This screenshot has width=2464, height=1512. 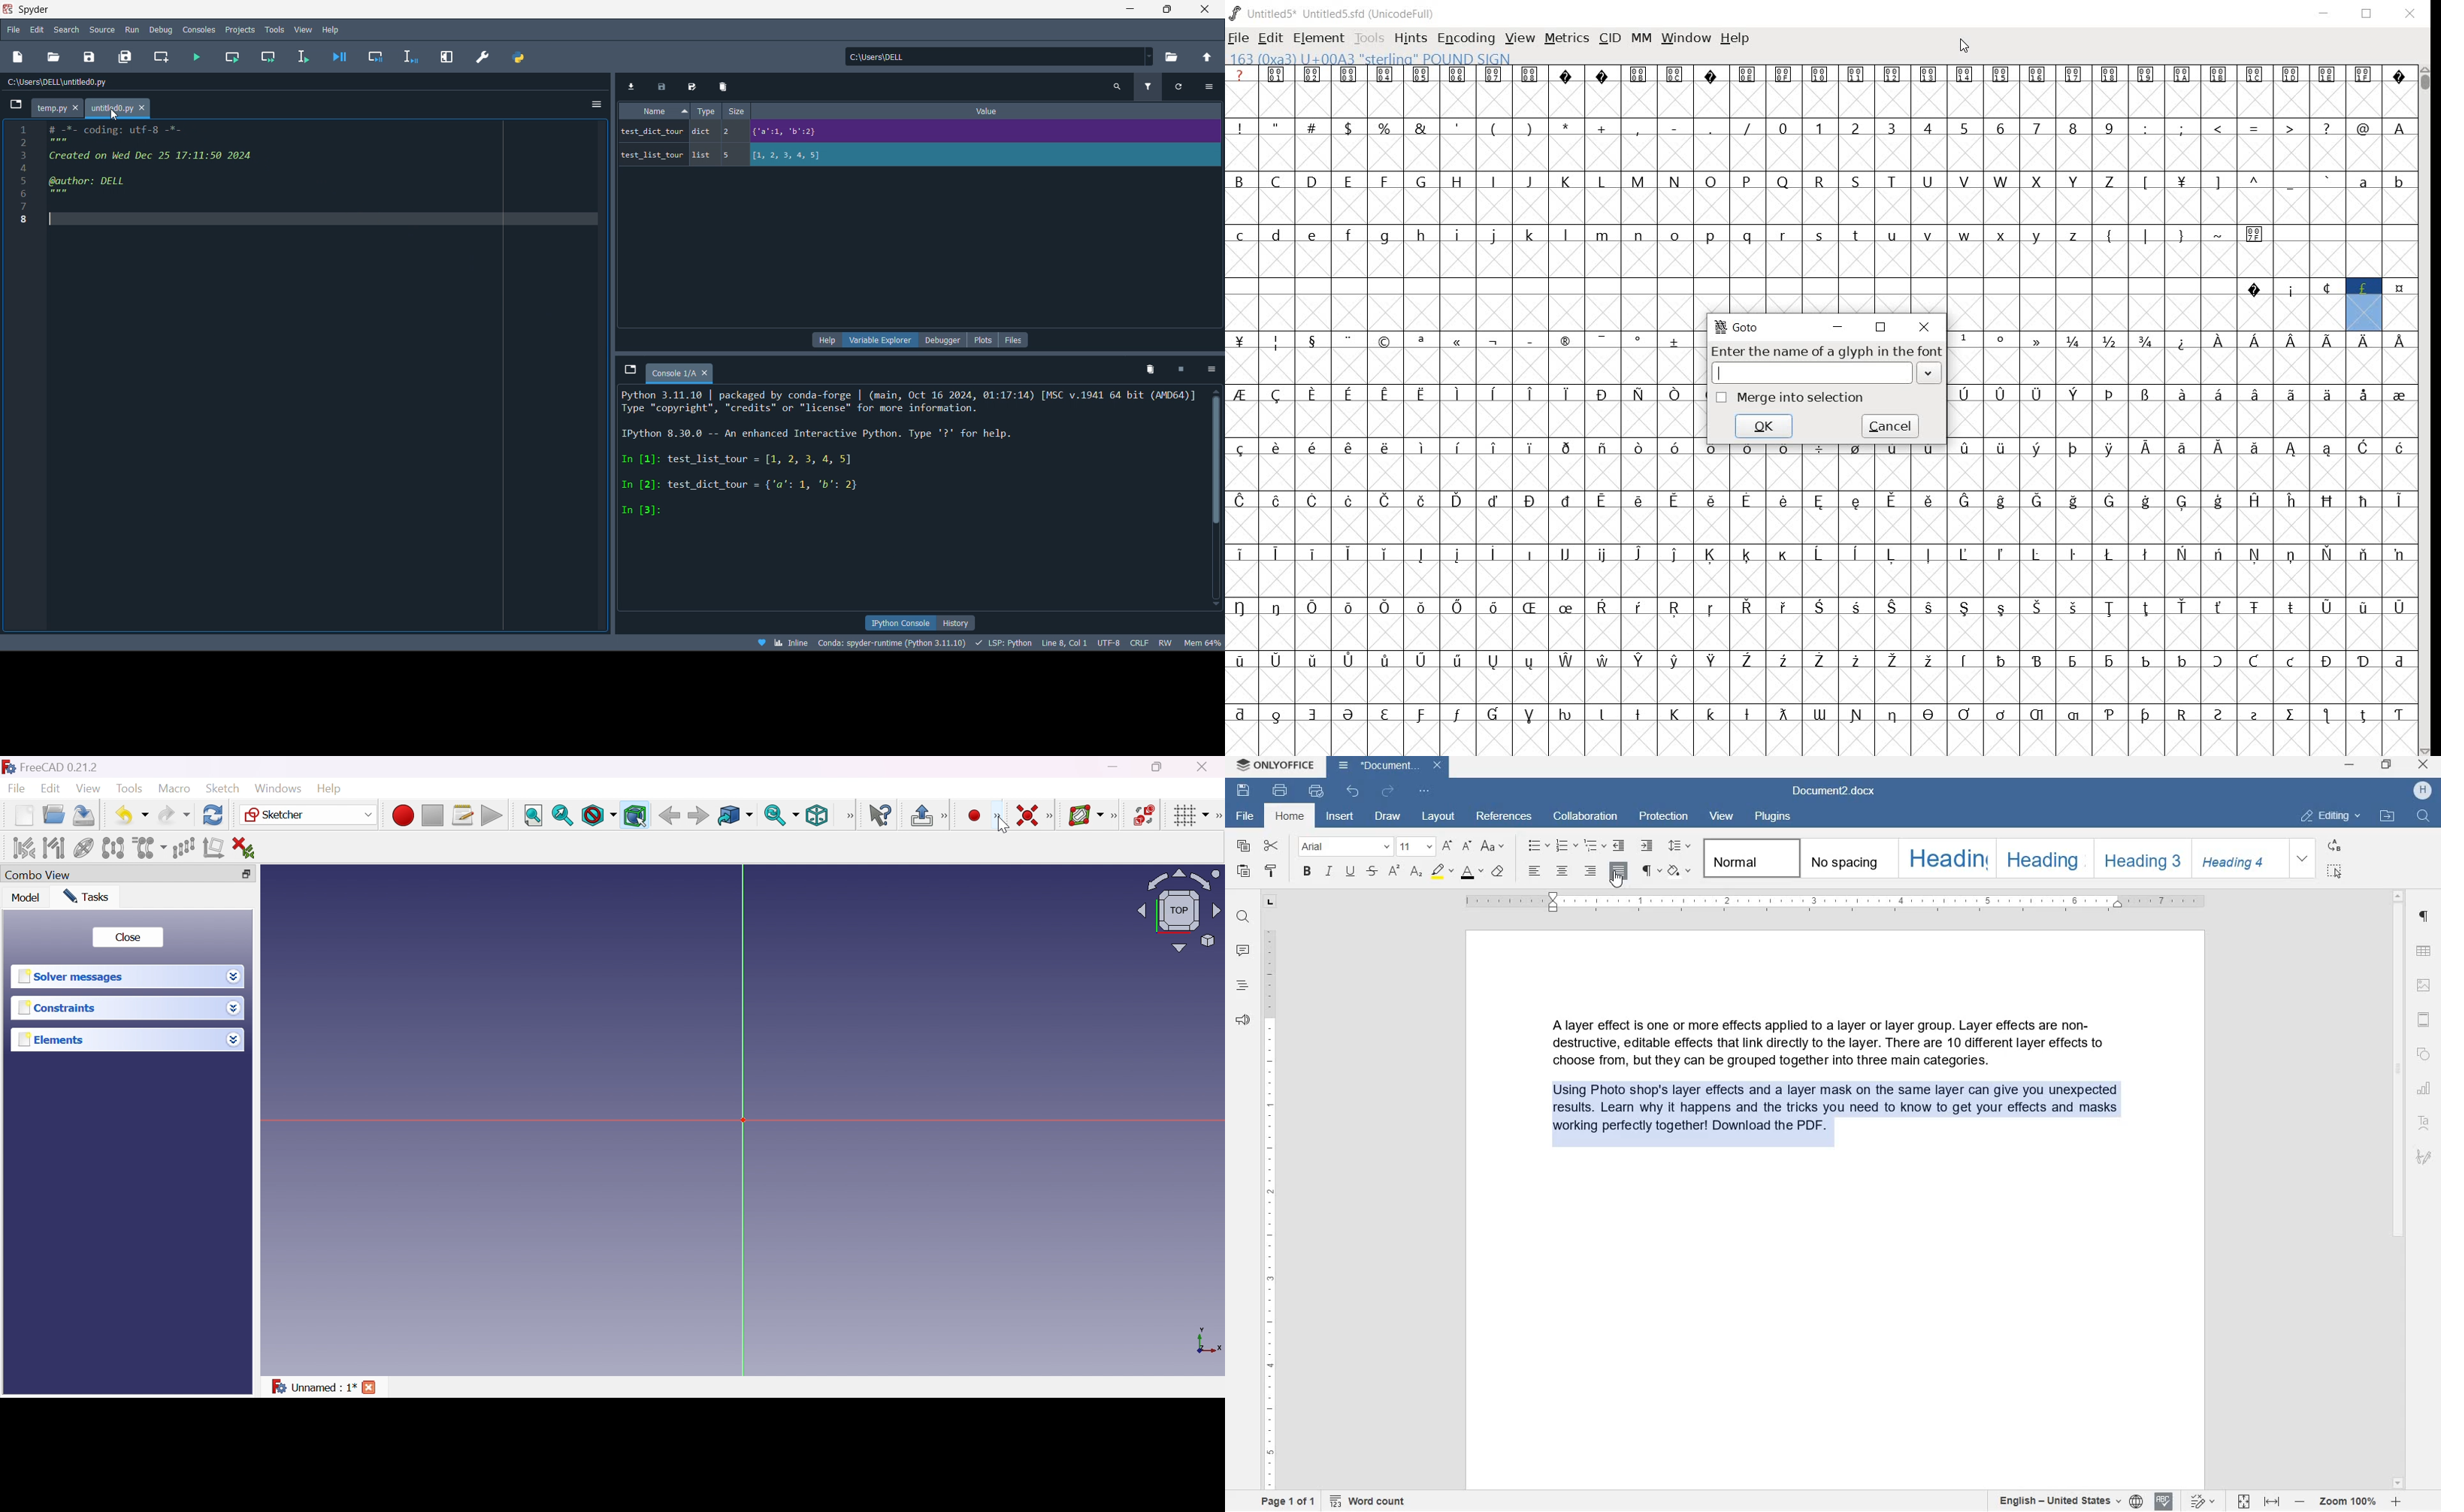 What do you see at coordinates (1352, 872) in the screenshot?
I see `UNDERLINE` at bounding box center [1352, 872].